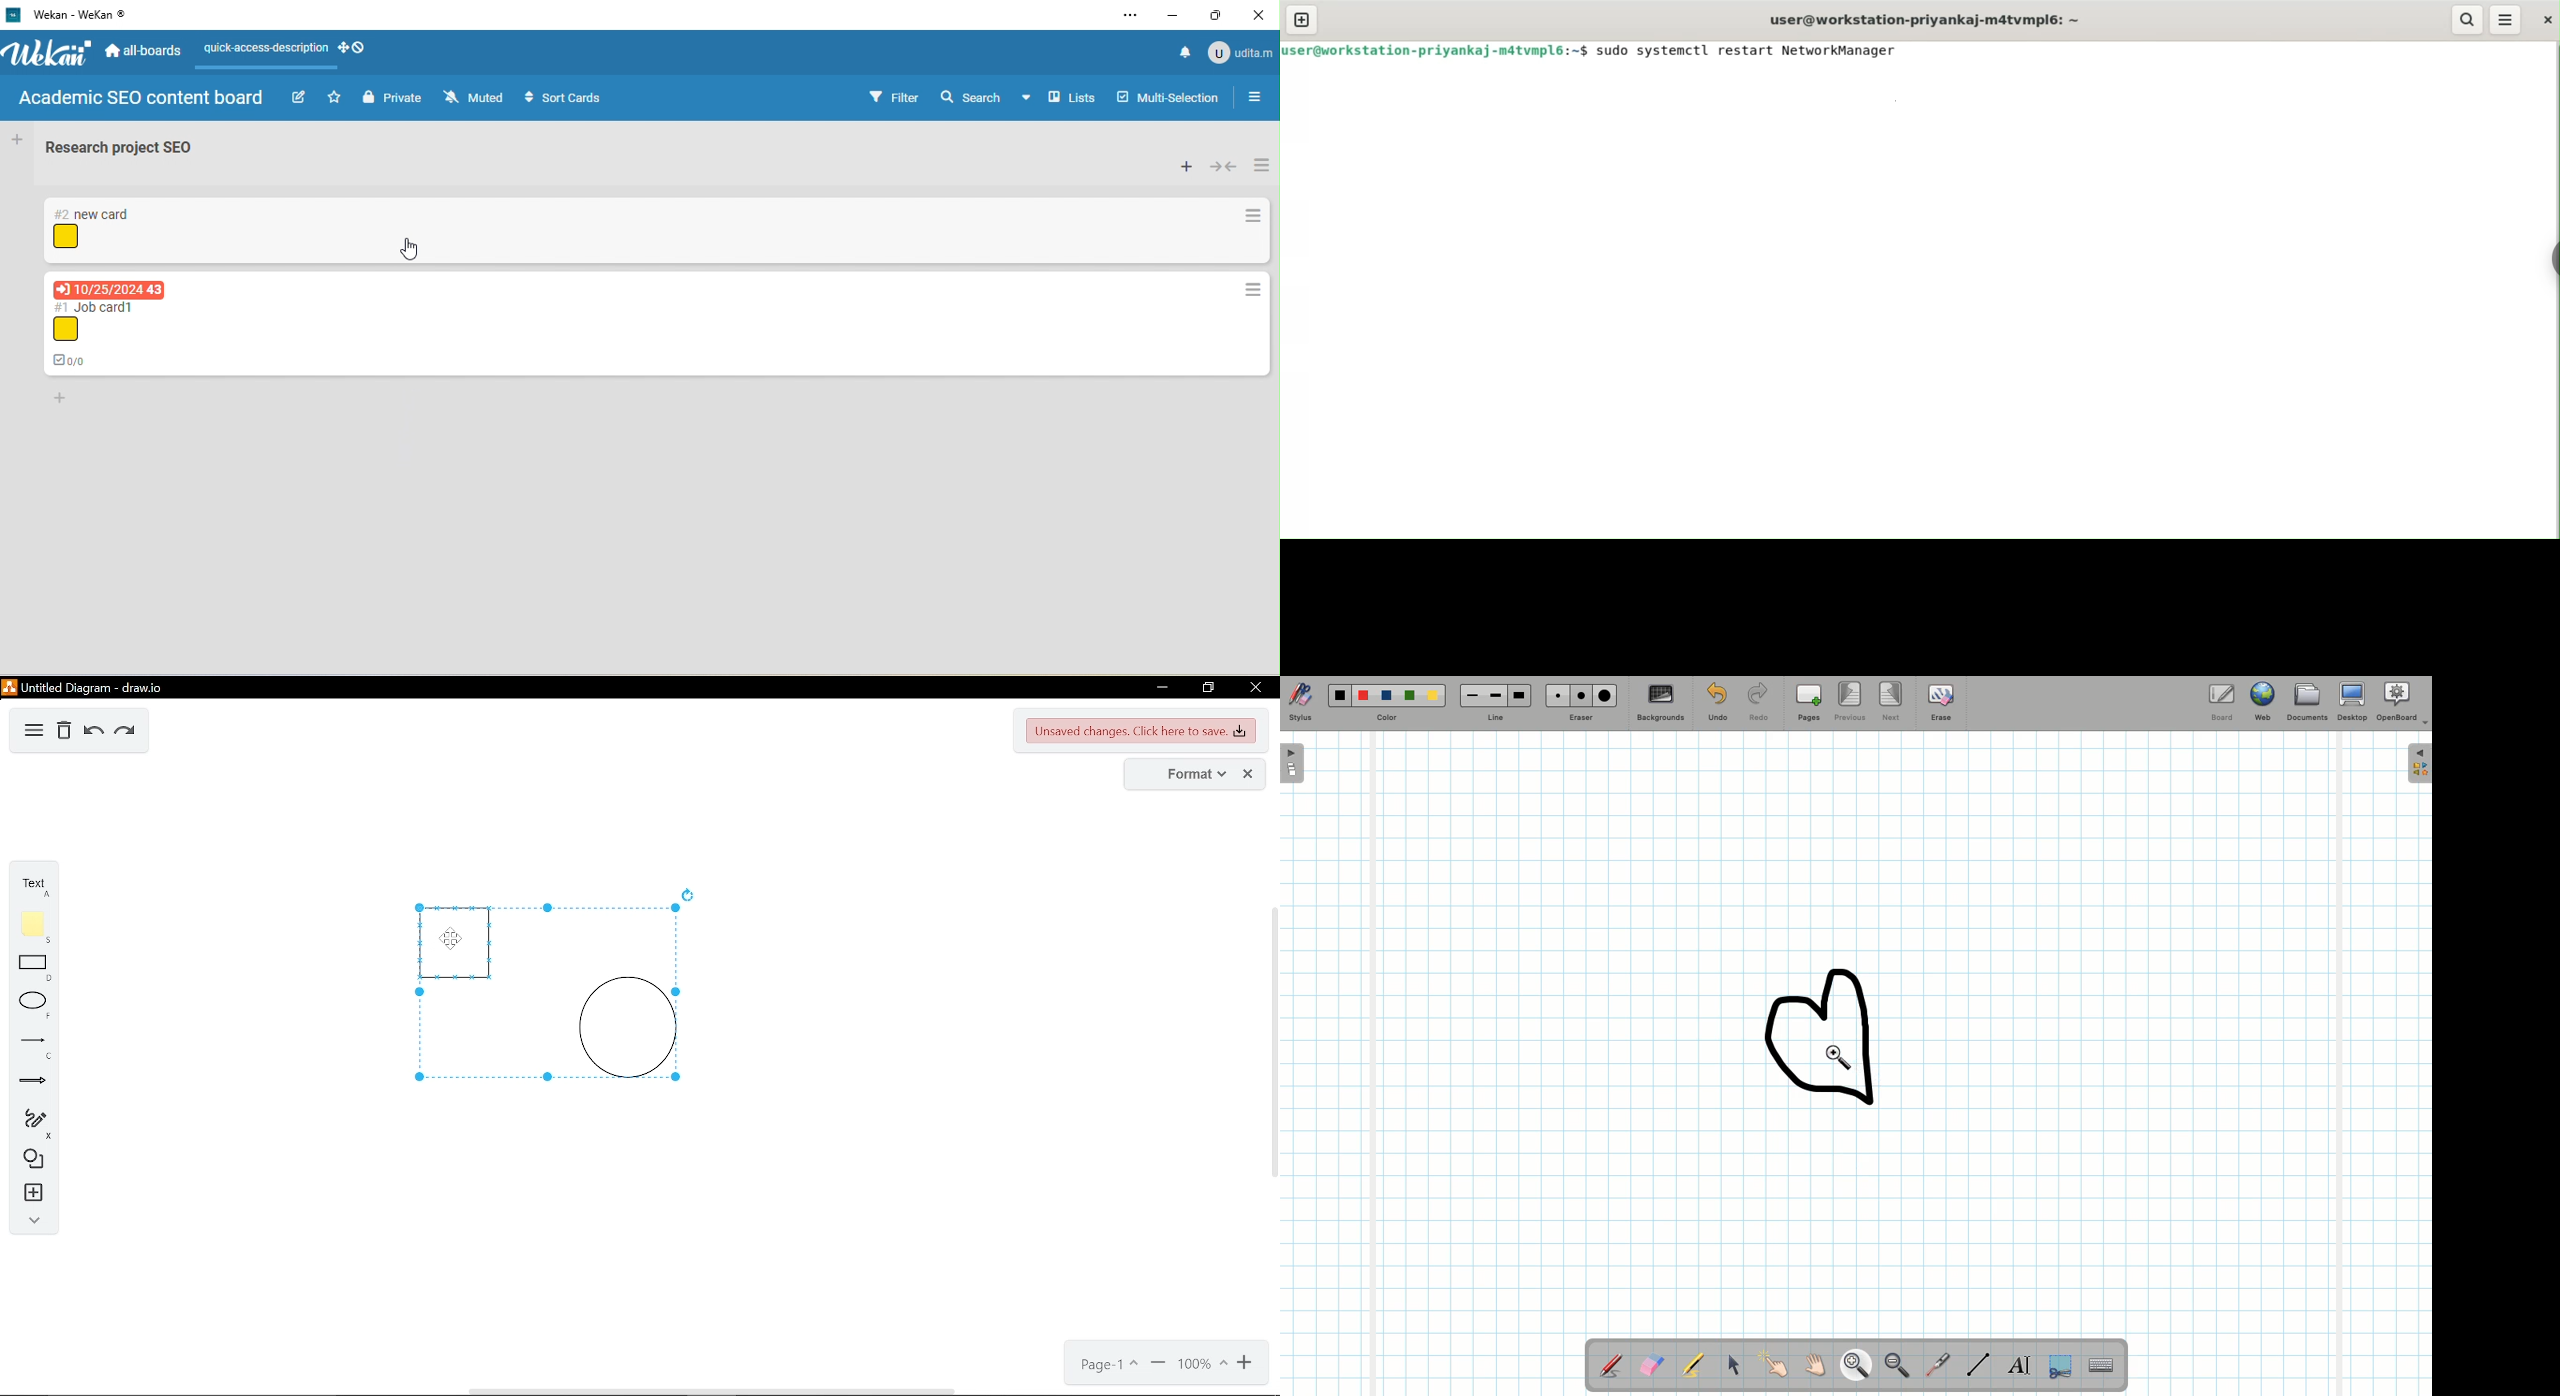  What do you see at coordinates (2547, 20) in the screenshot?
I see `close` at bounding box center [2547, 20].